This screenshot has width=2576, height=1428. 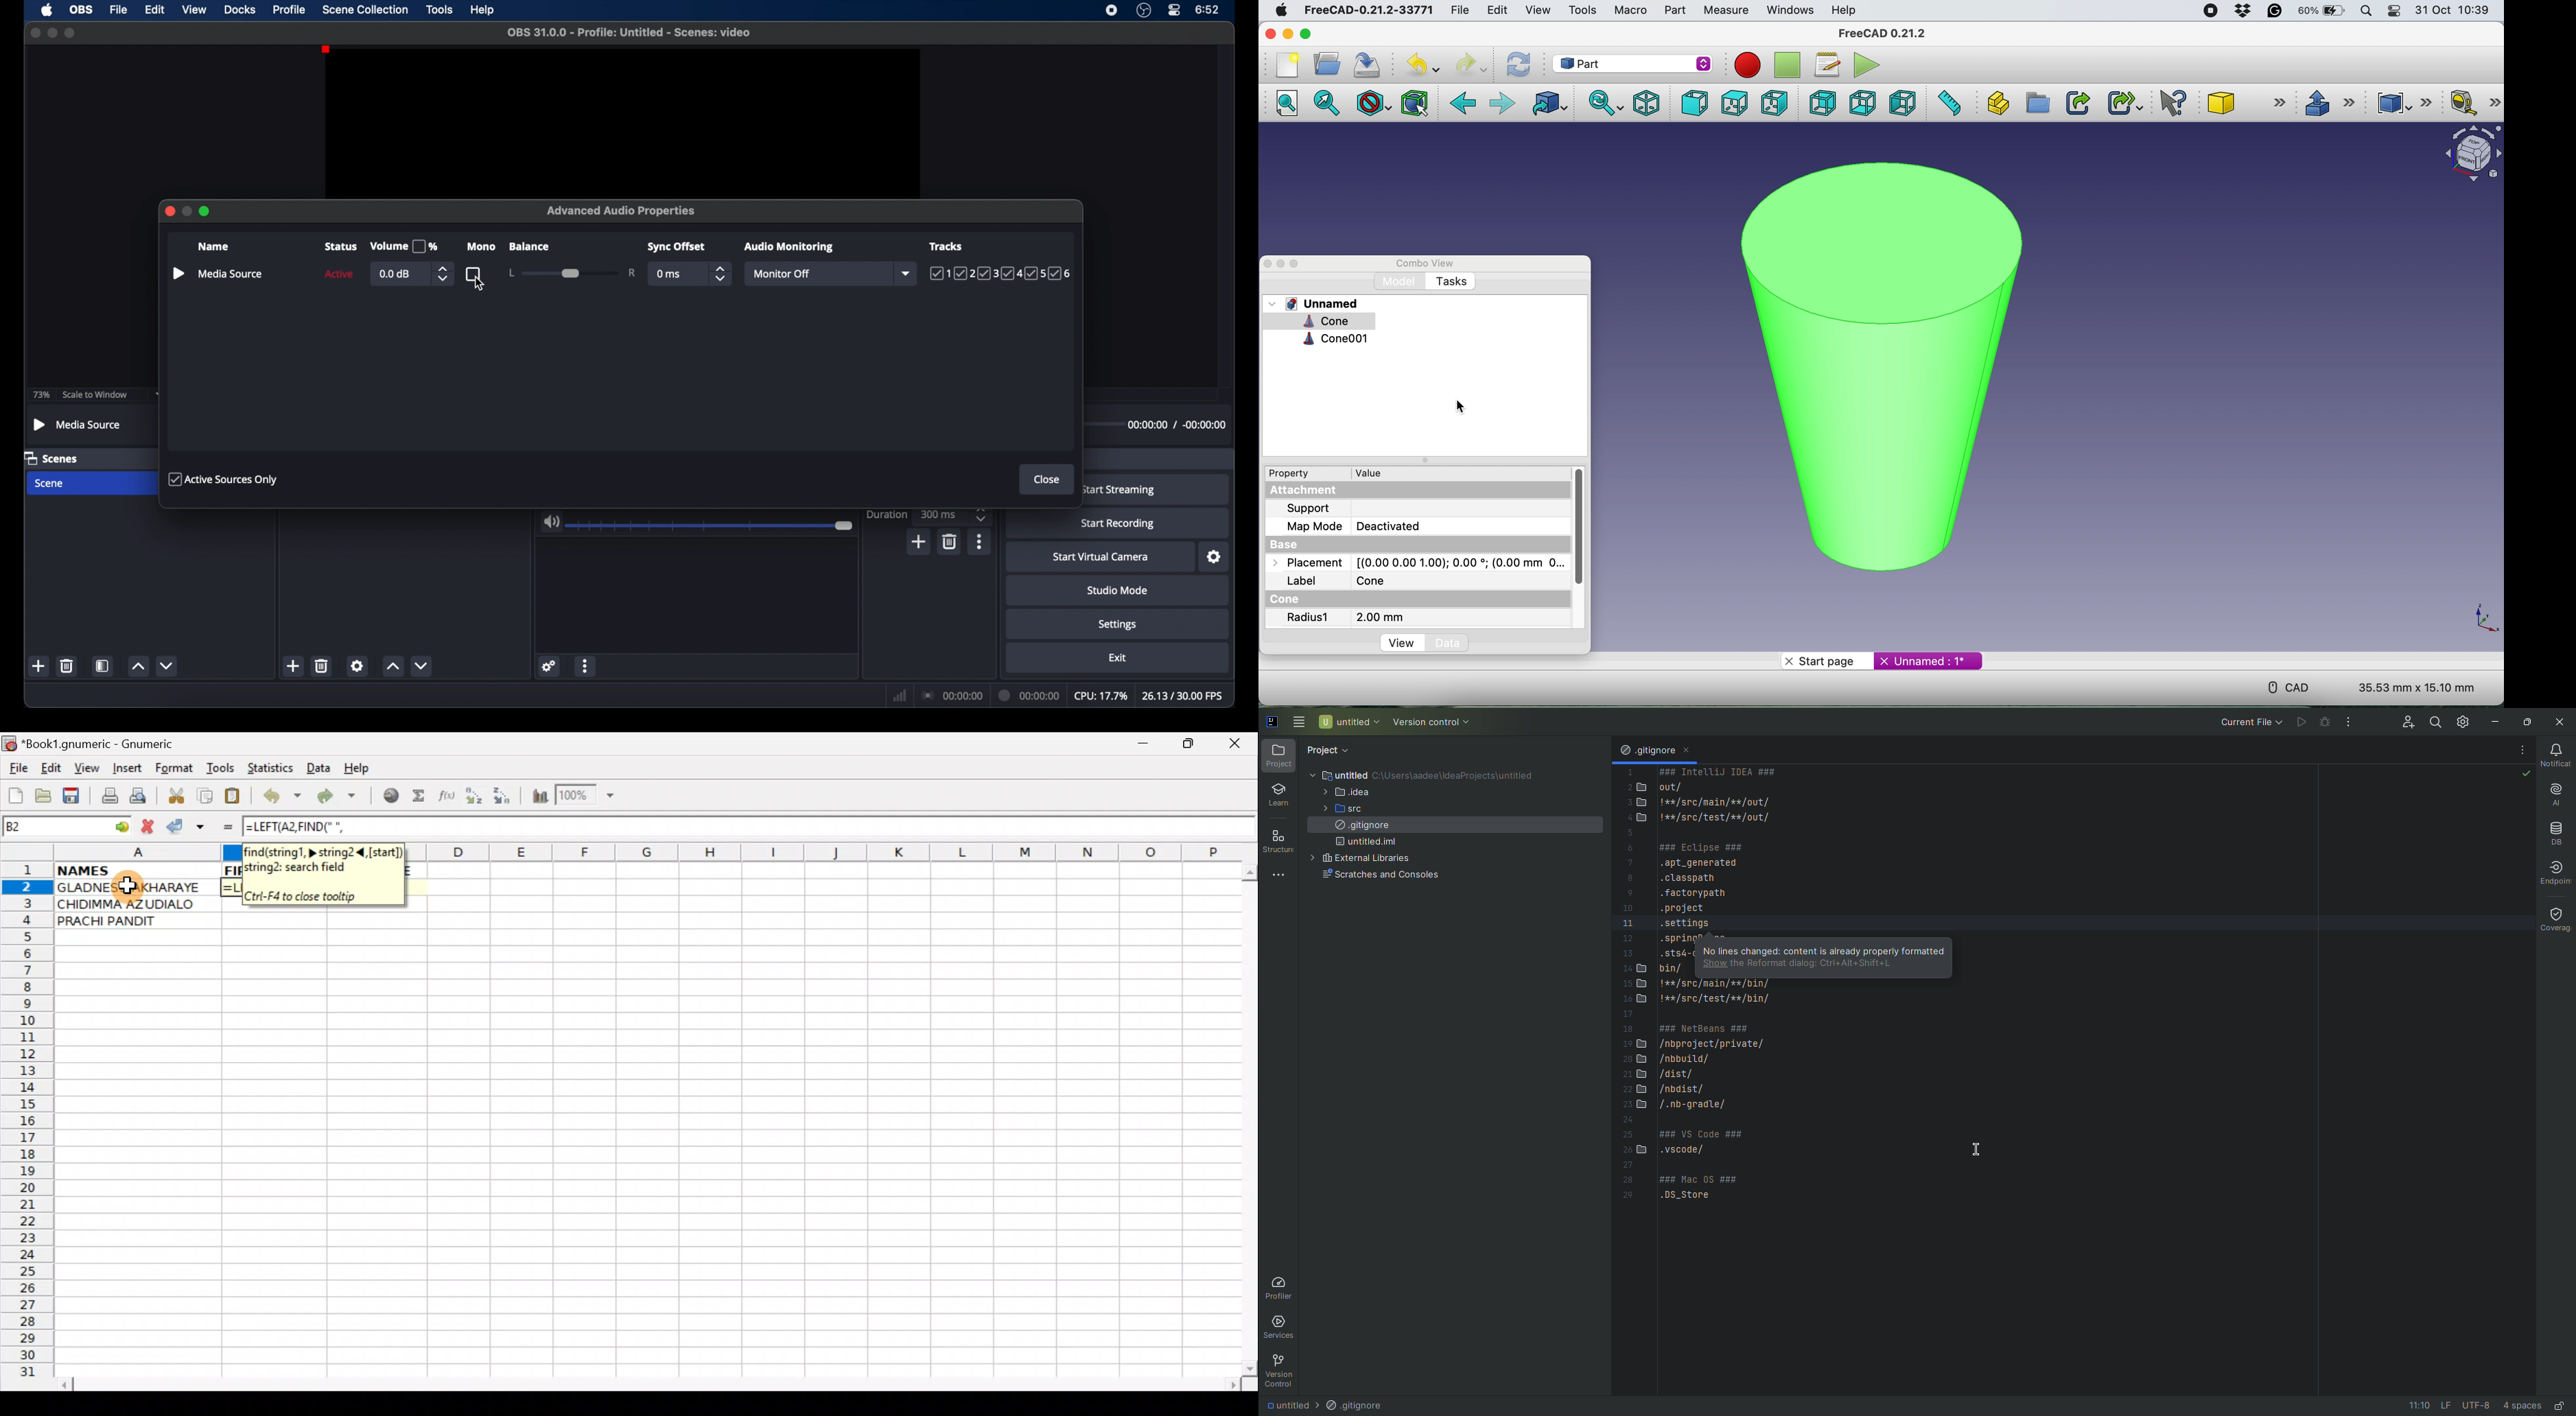 What do you see at coordinates (1630, 10) in the screenshot?
I see `macro` at bounding box center [1630, 10].